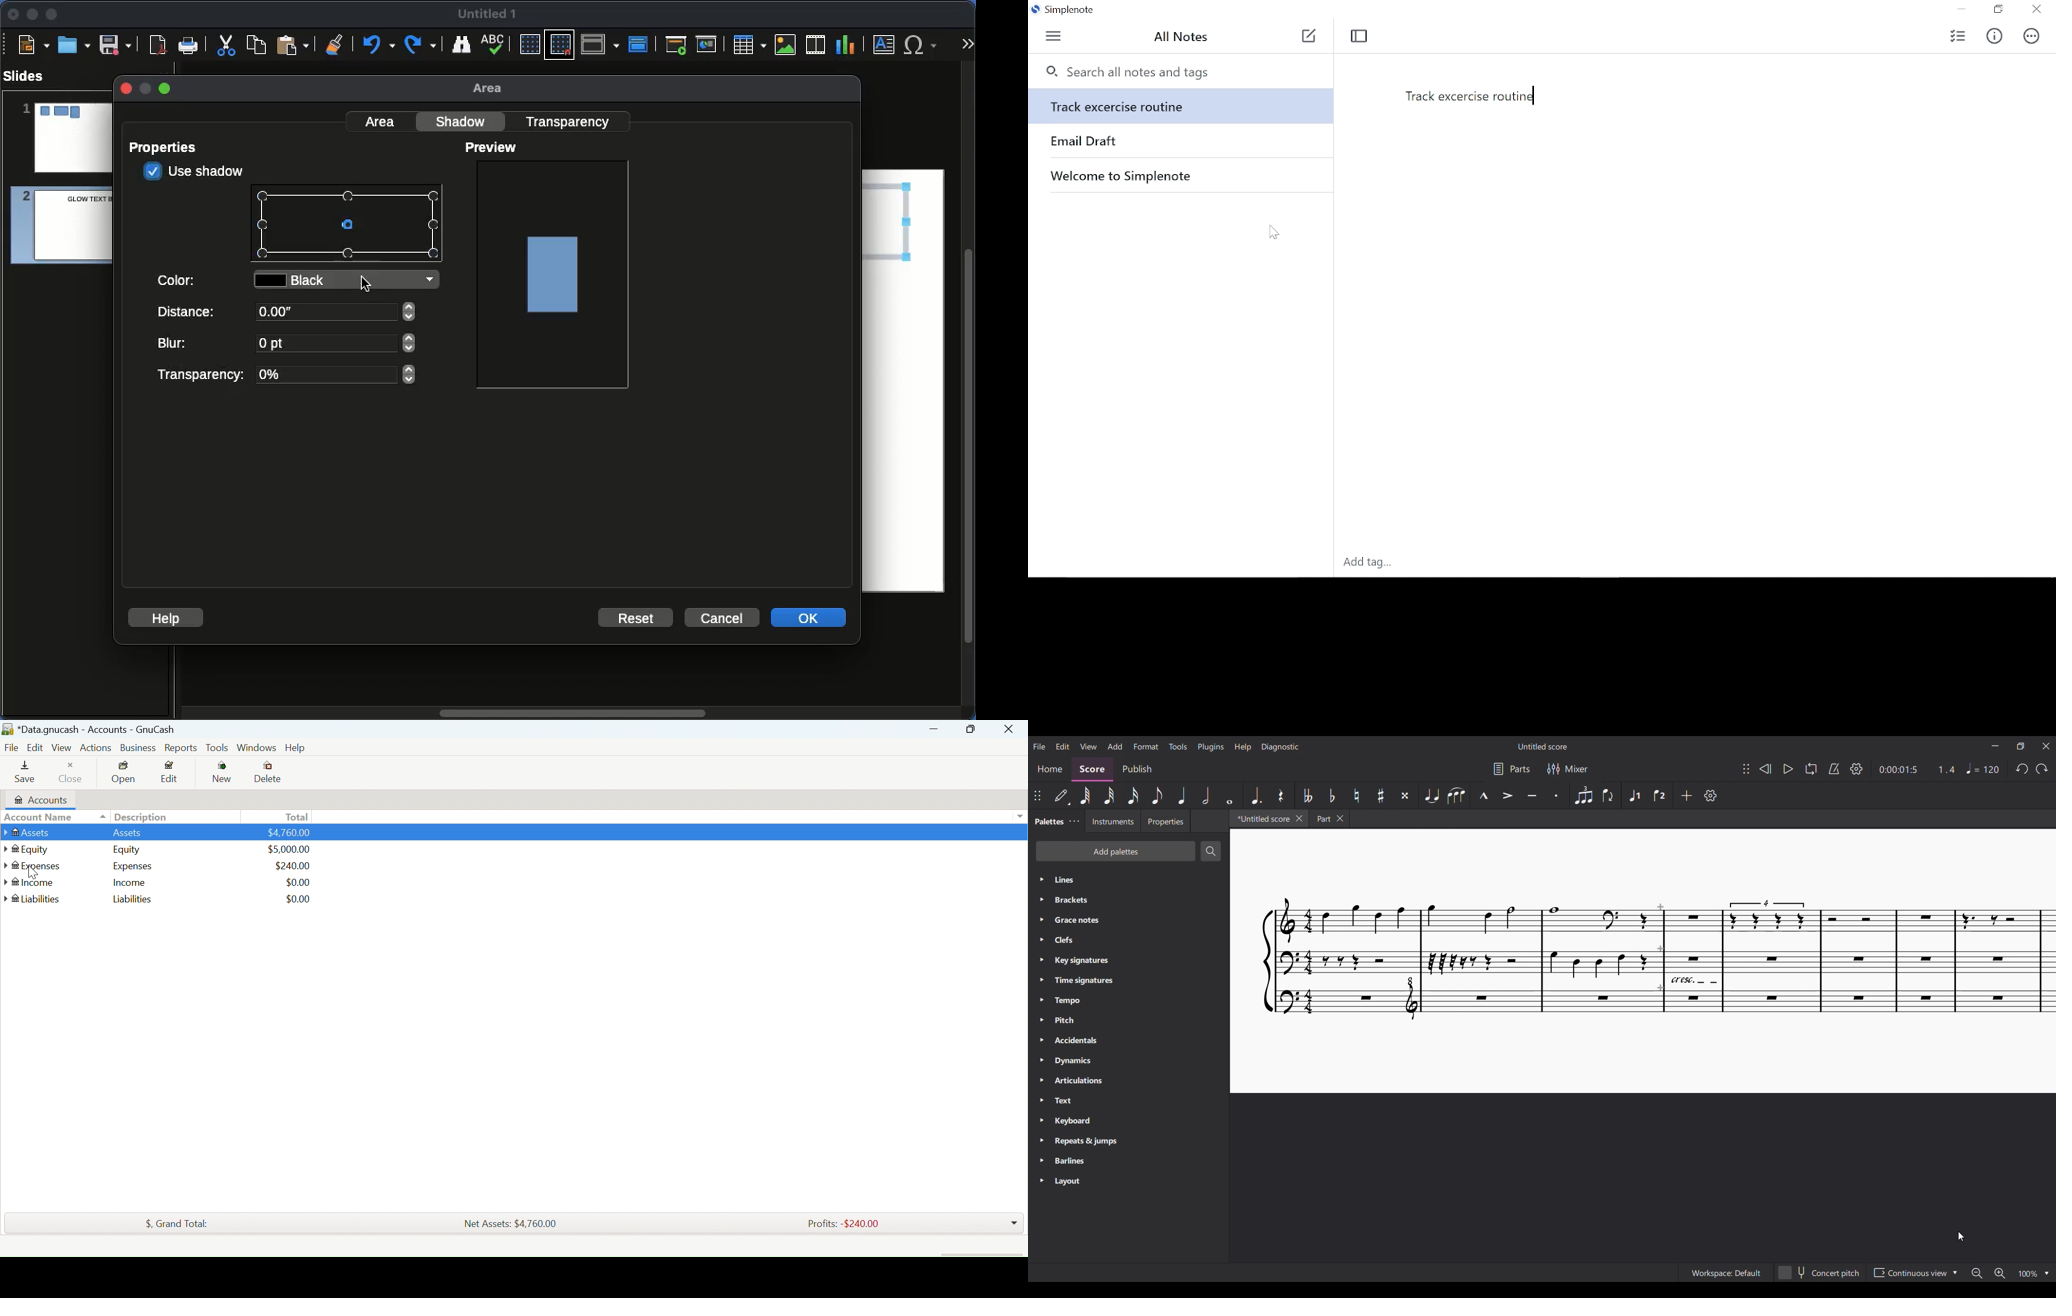 This screenshot has width=2072, height=1316. Describe the element at coordinates (382, 121) in the screenshot. I see `Area` at that location.